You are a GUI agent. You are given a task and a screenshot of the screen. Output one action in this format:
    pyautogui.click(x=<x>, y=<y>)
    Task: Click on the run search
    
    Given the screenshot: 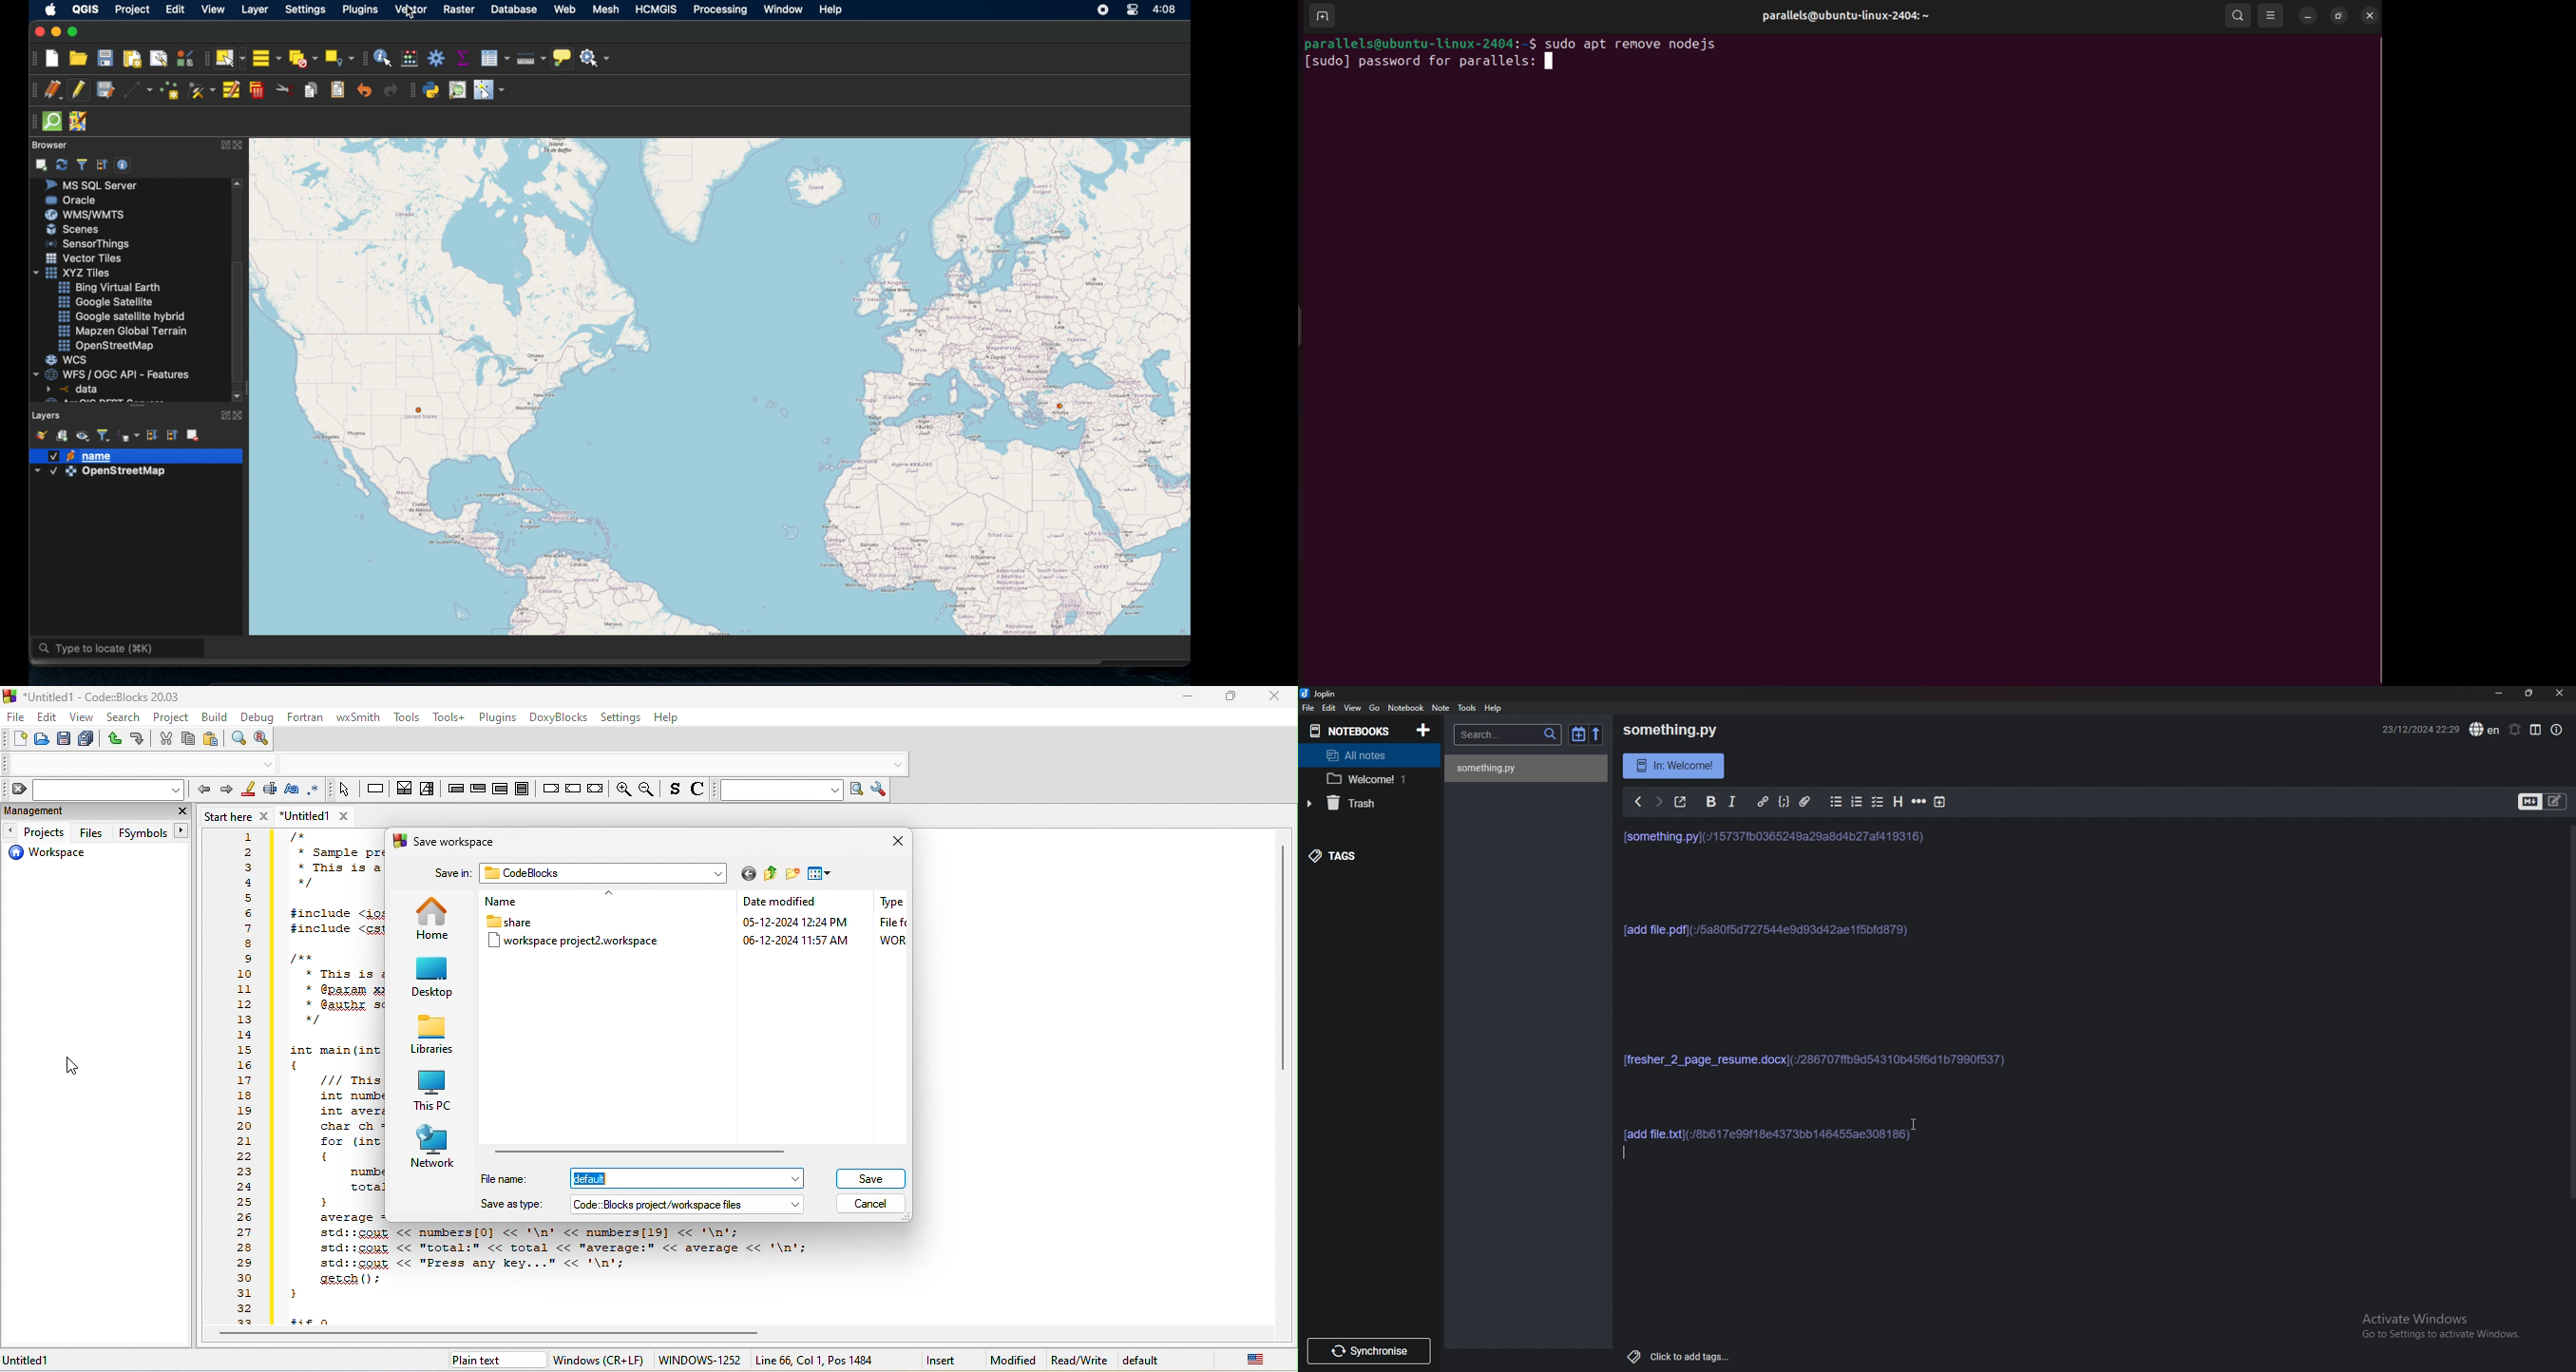 What is the action you would take?
    pyautogui.click(x=859, y=791)
    